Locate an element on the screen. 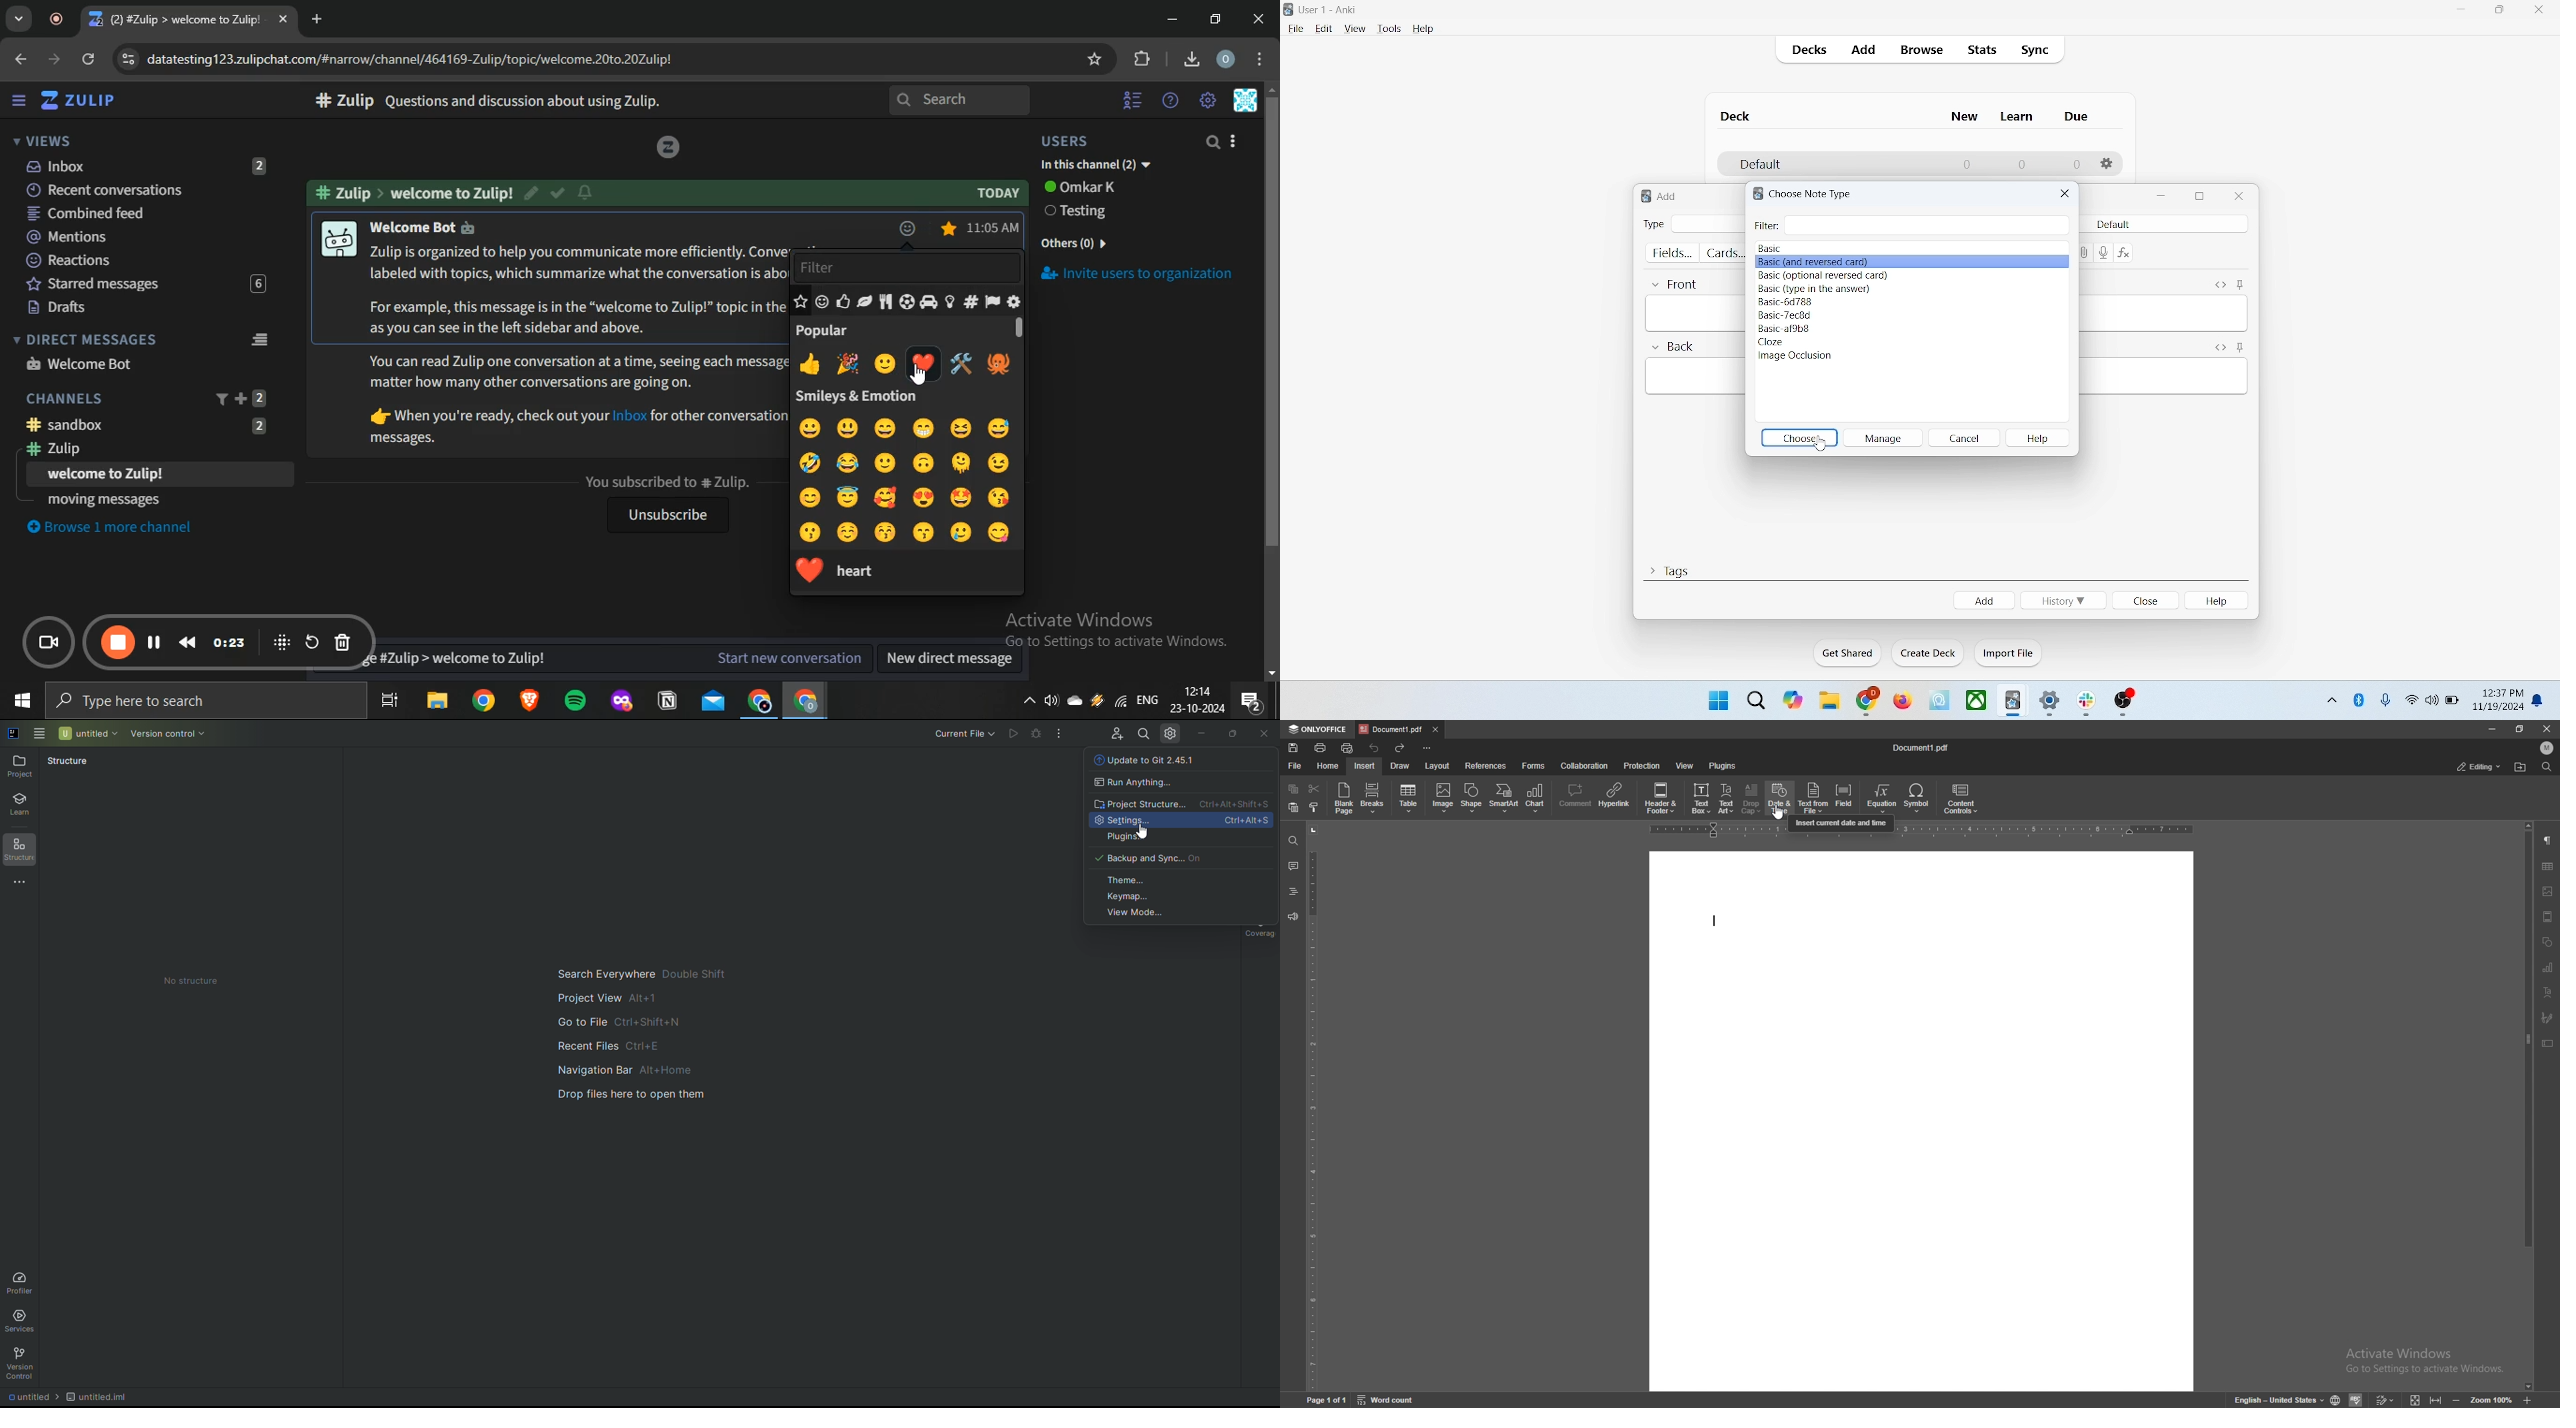  sweat smile is located at coordinates (998, 427).